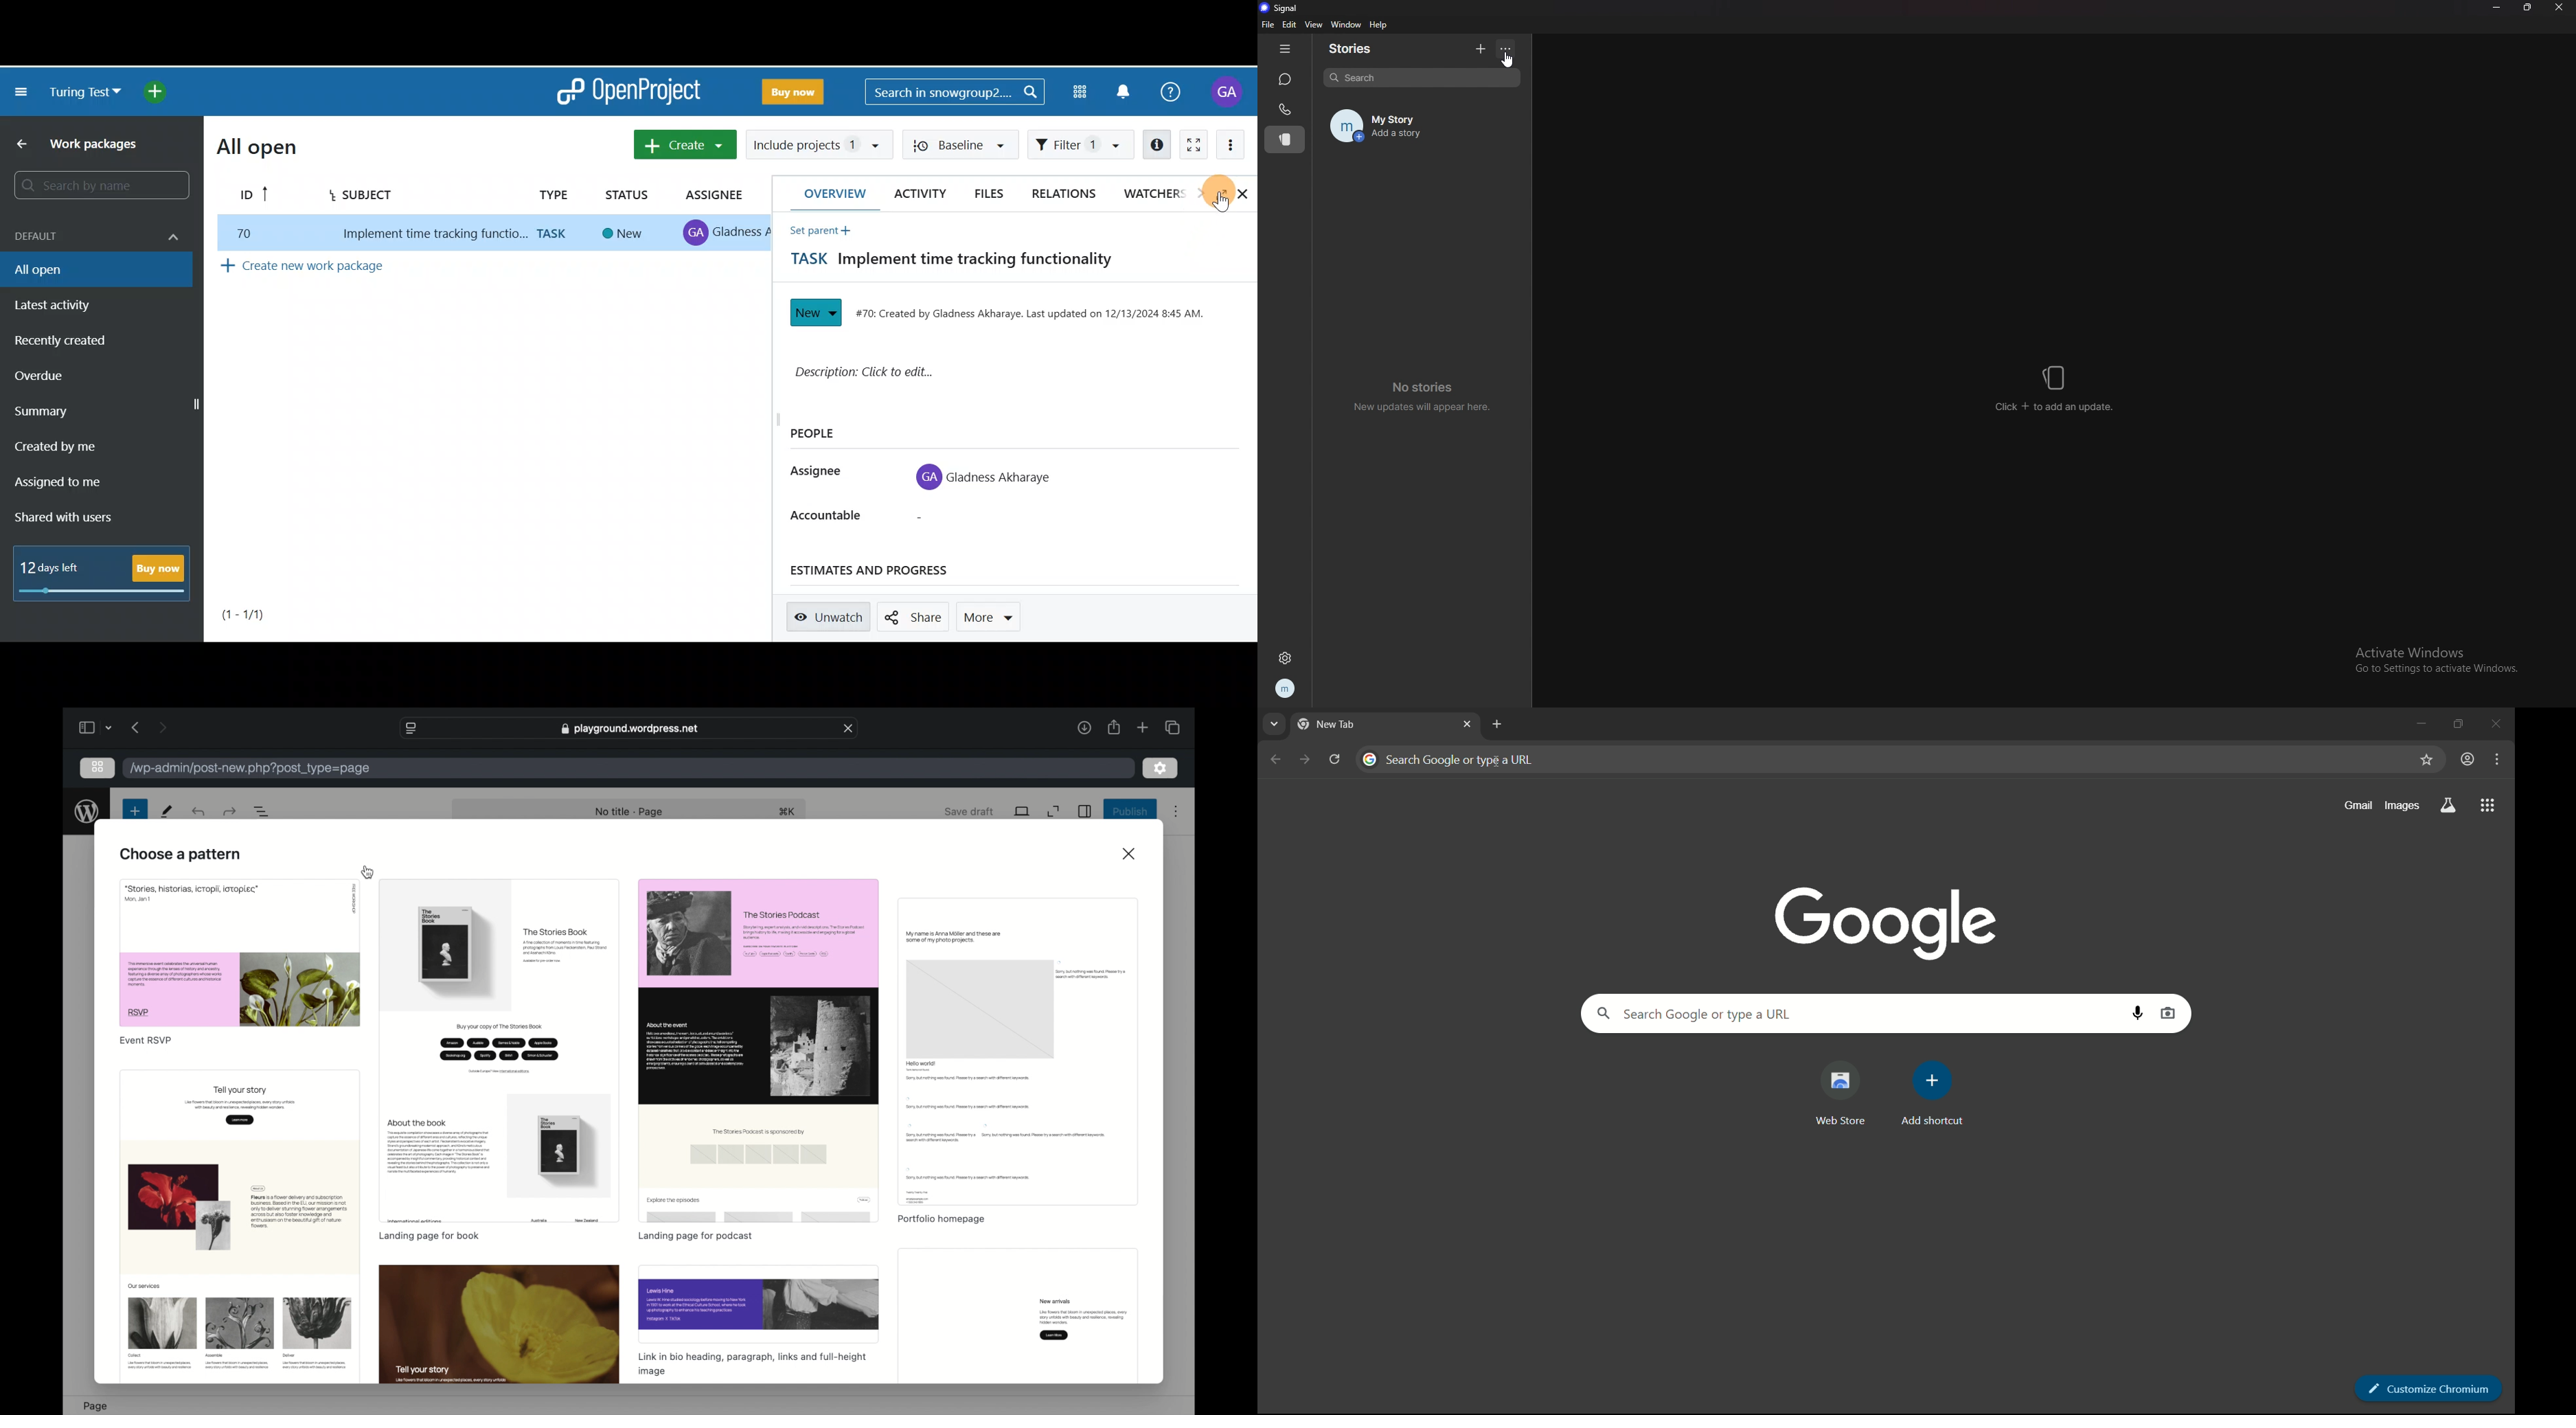 The width and height of the screenshot is (2576, 1428). Describe the element at coordinates (86, 727) in the screenshot. I see `sidebar` at that location.